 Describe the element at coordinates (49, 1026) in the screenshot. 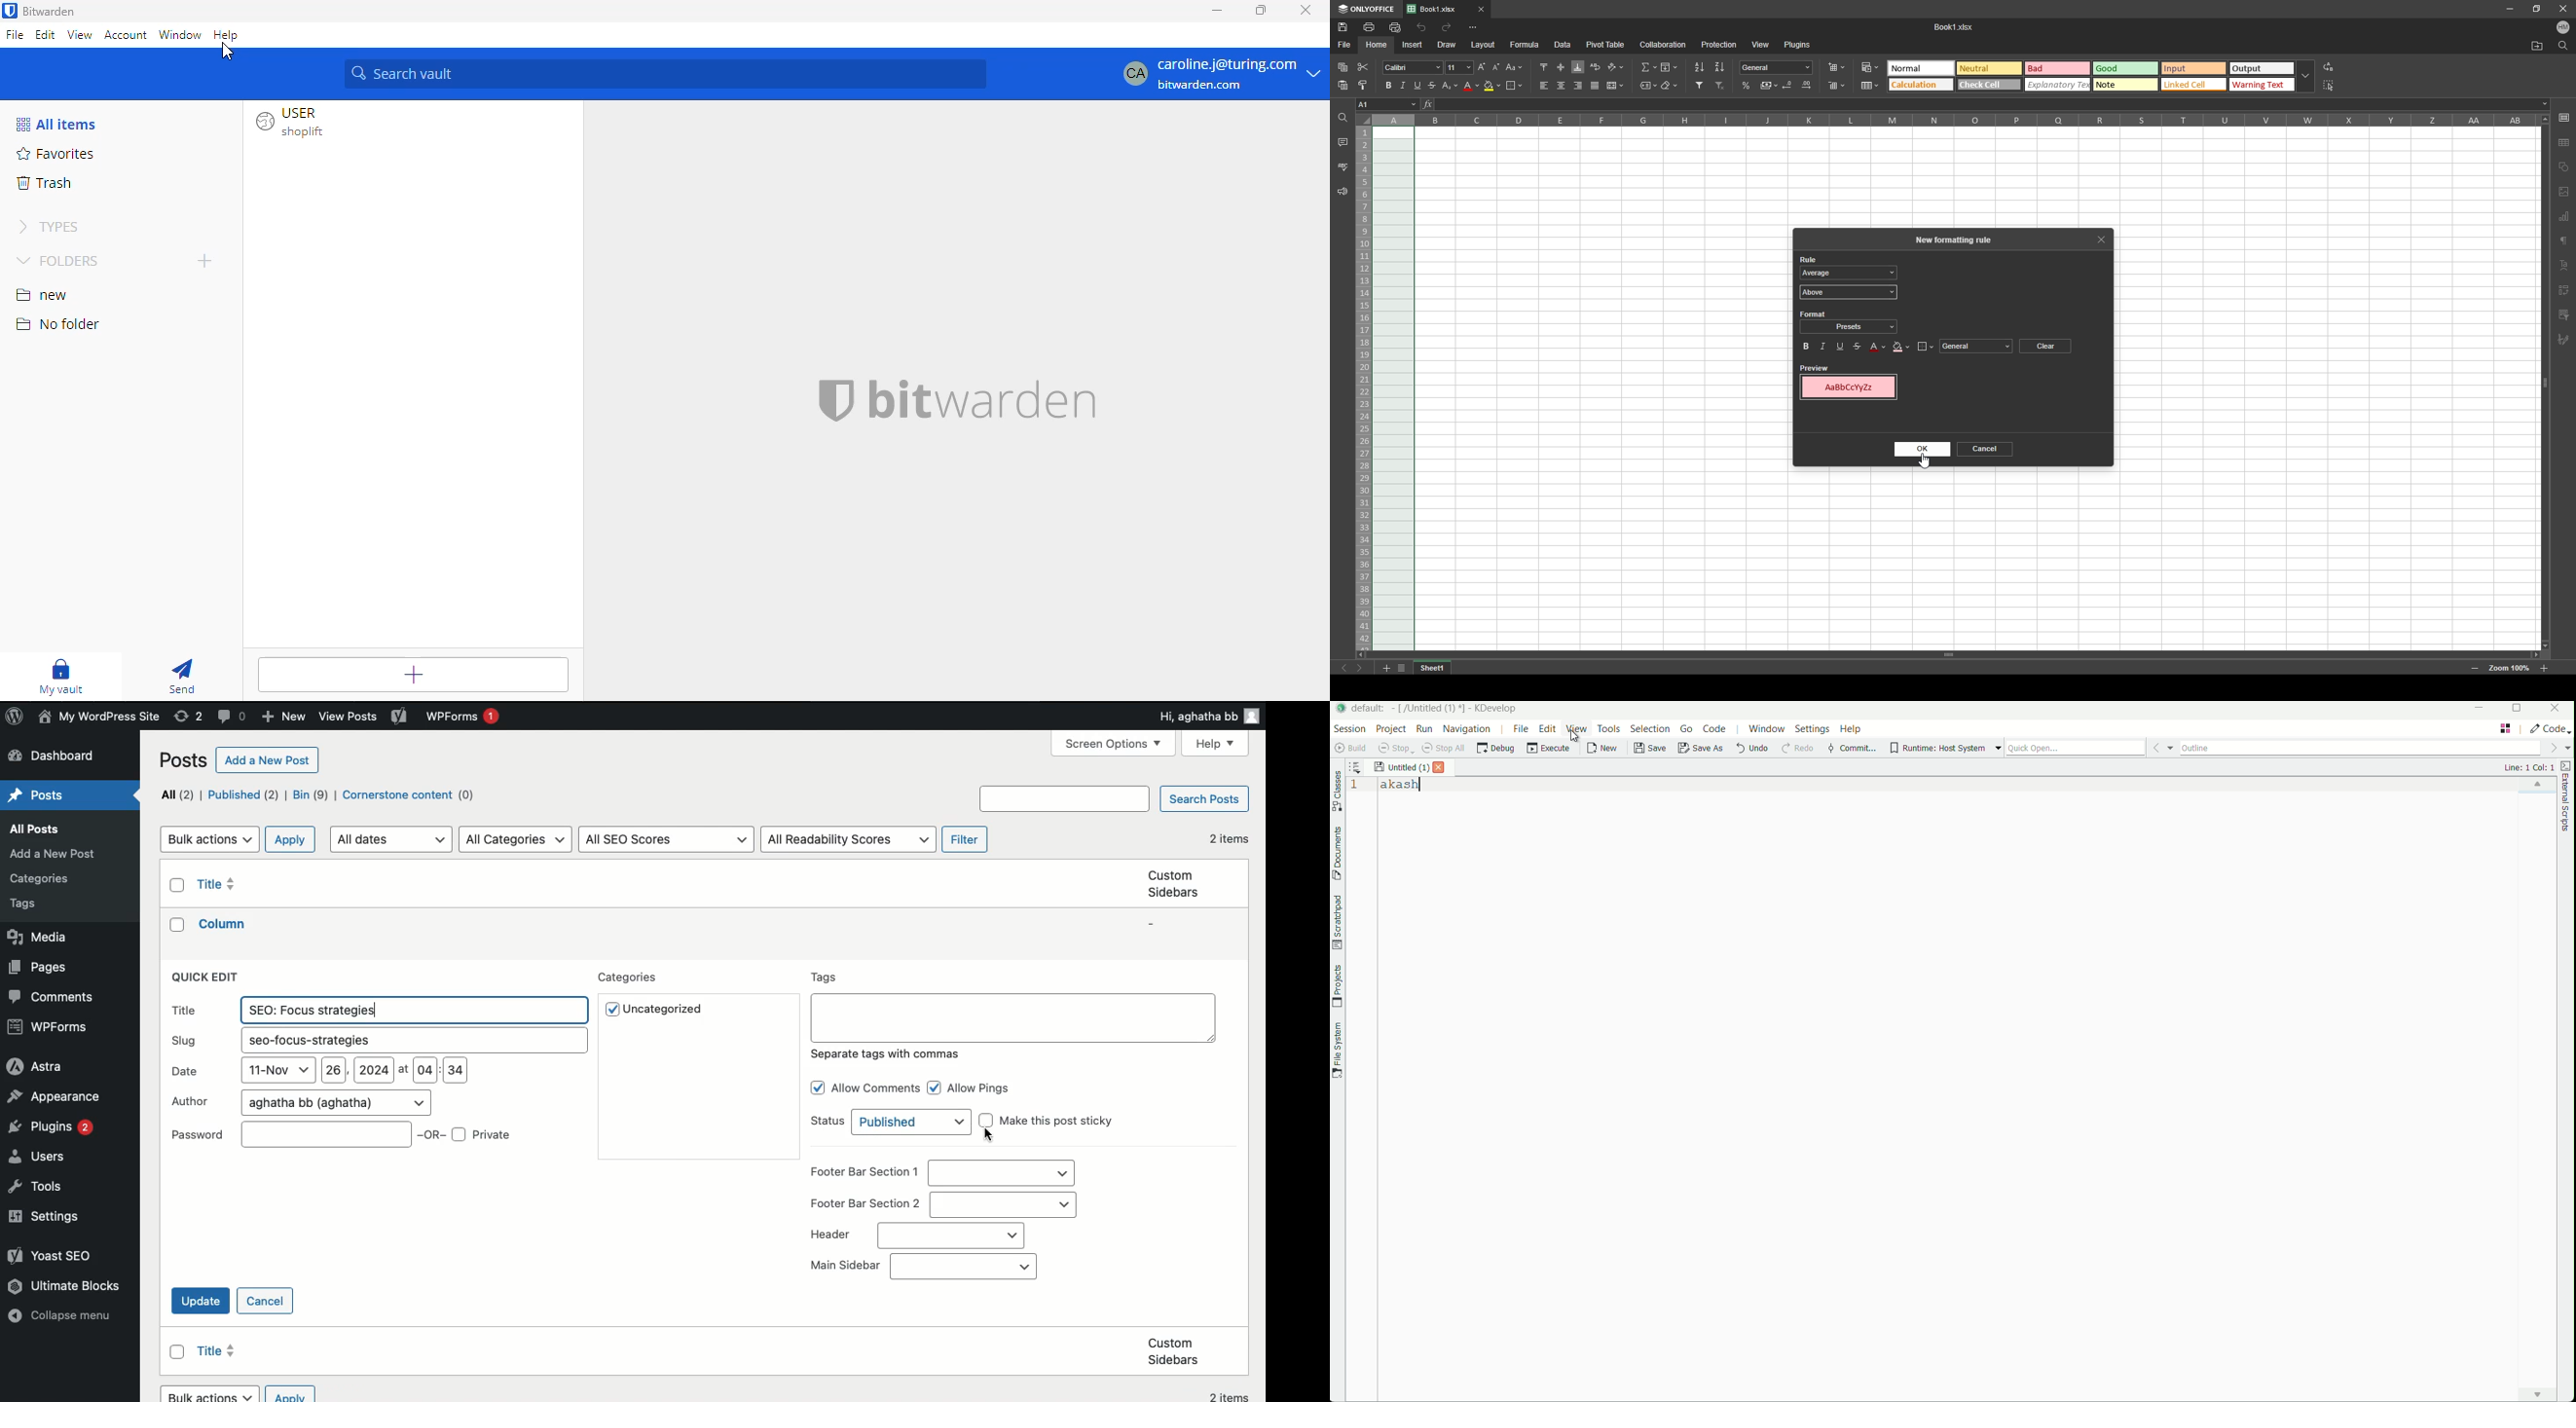

I see `WPForms` at that location.